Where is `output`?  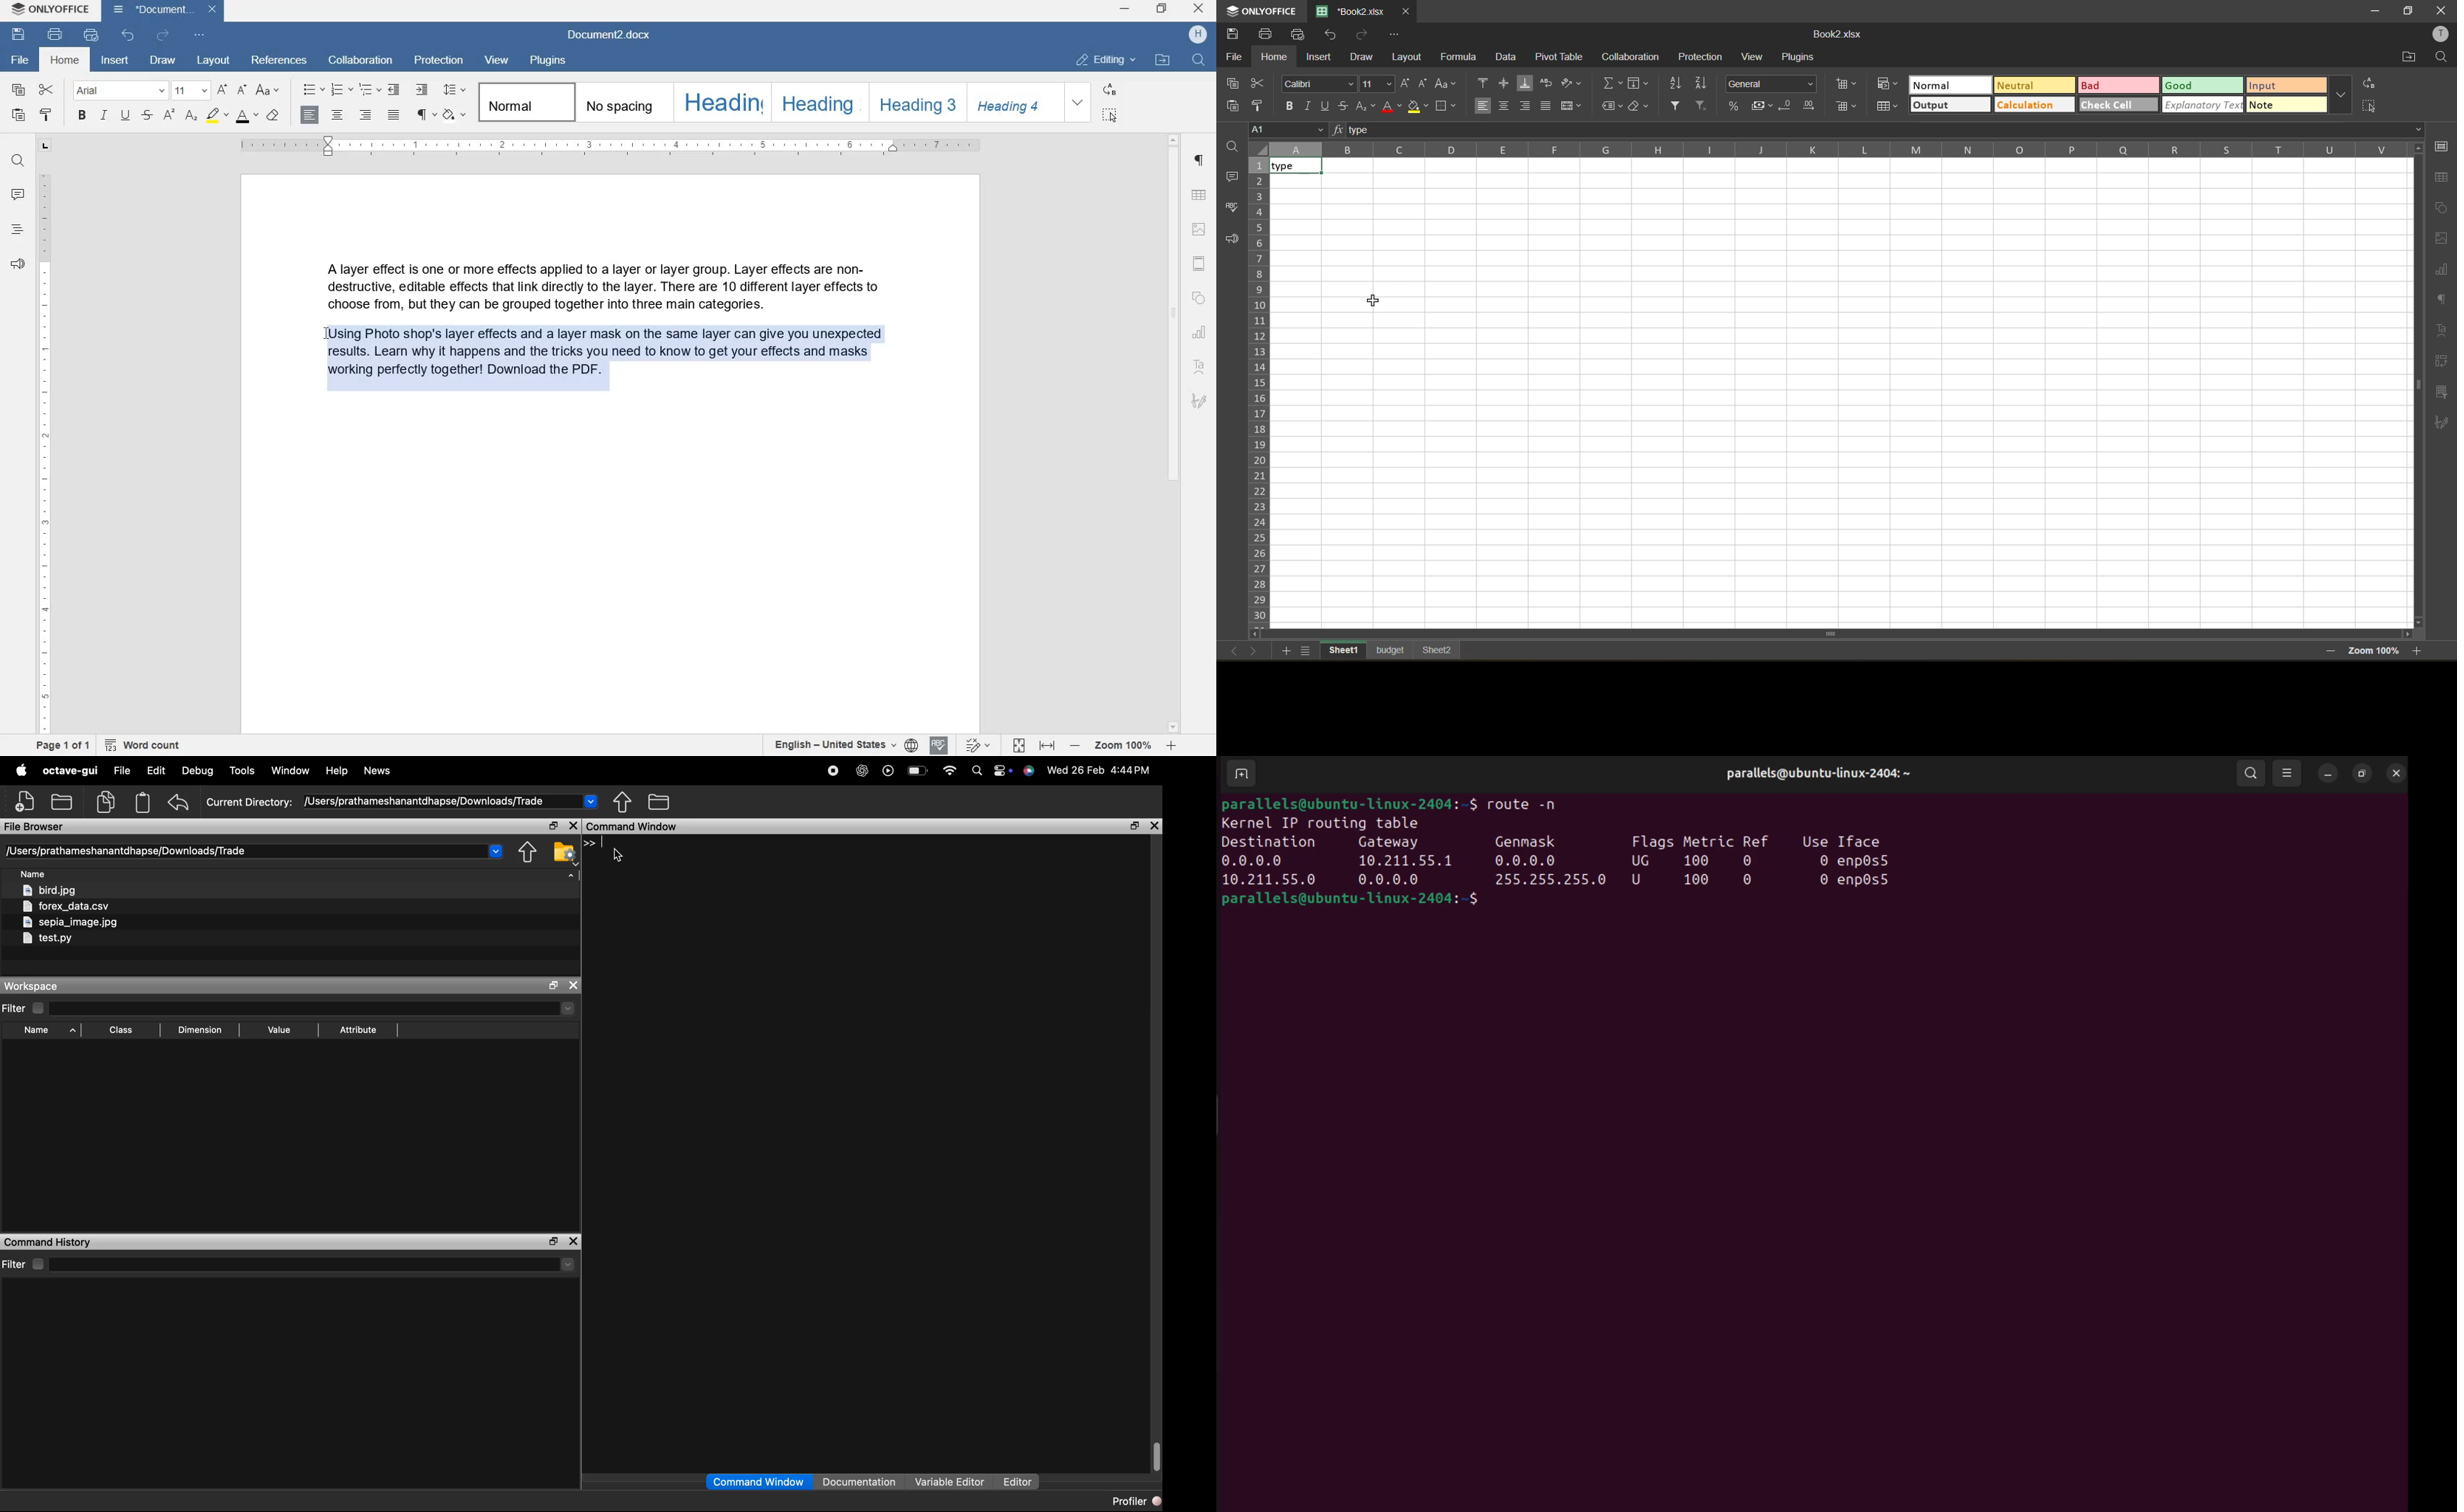 output is located at coordinates (1949, 103).